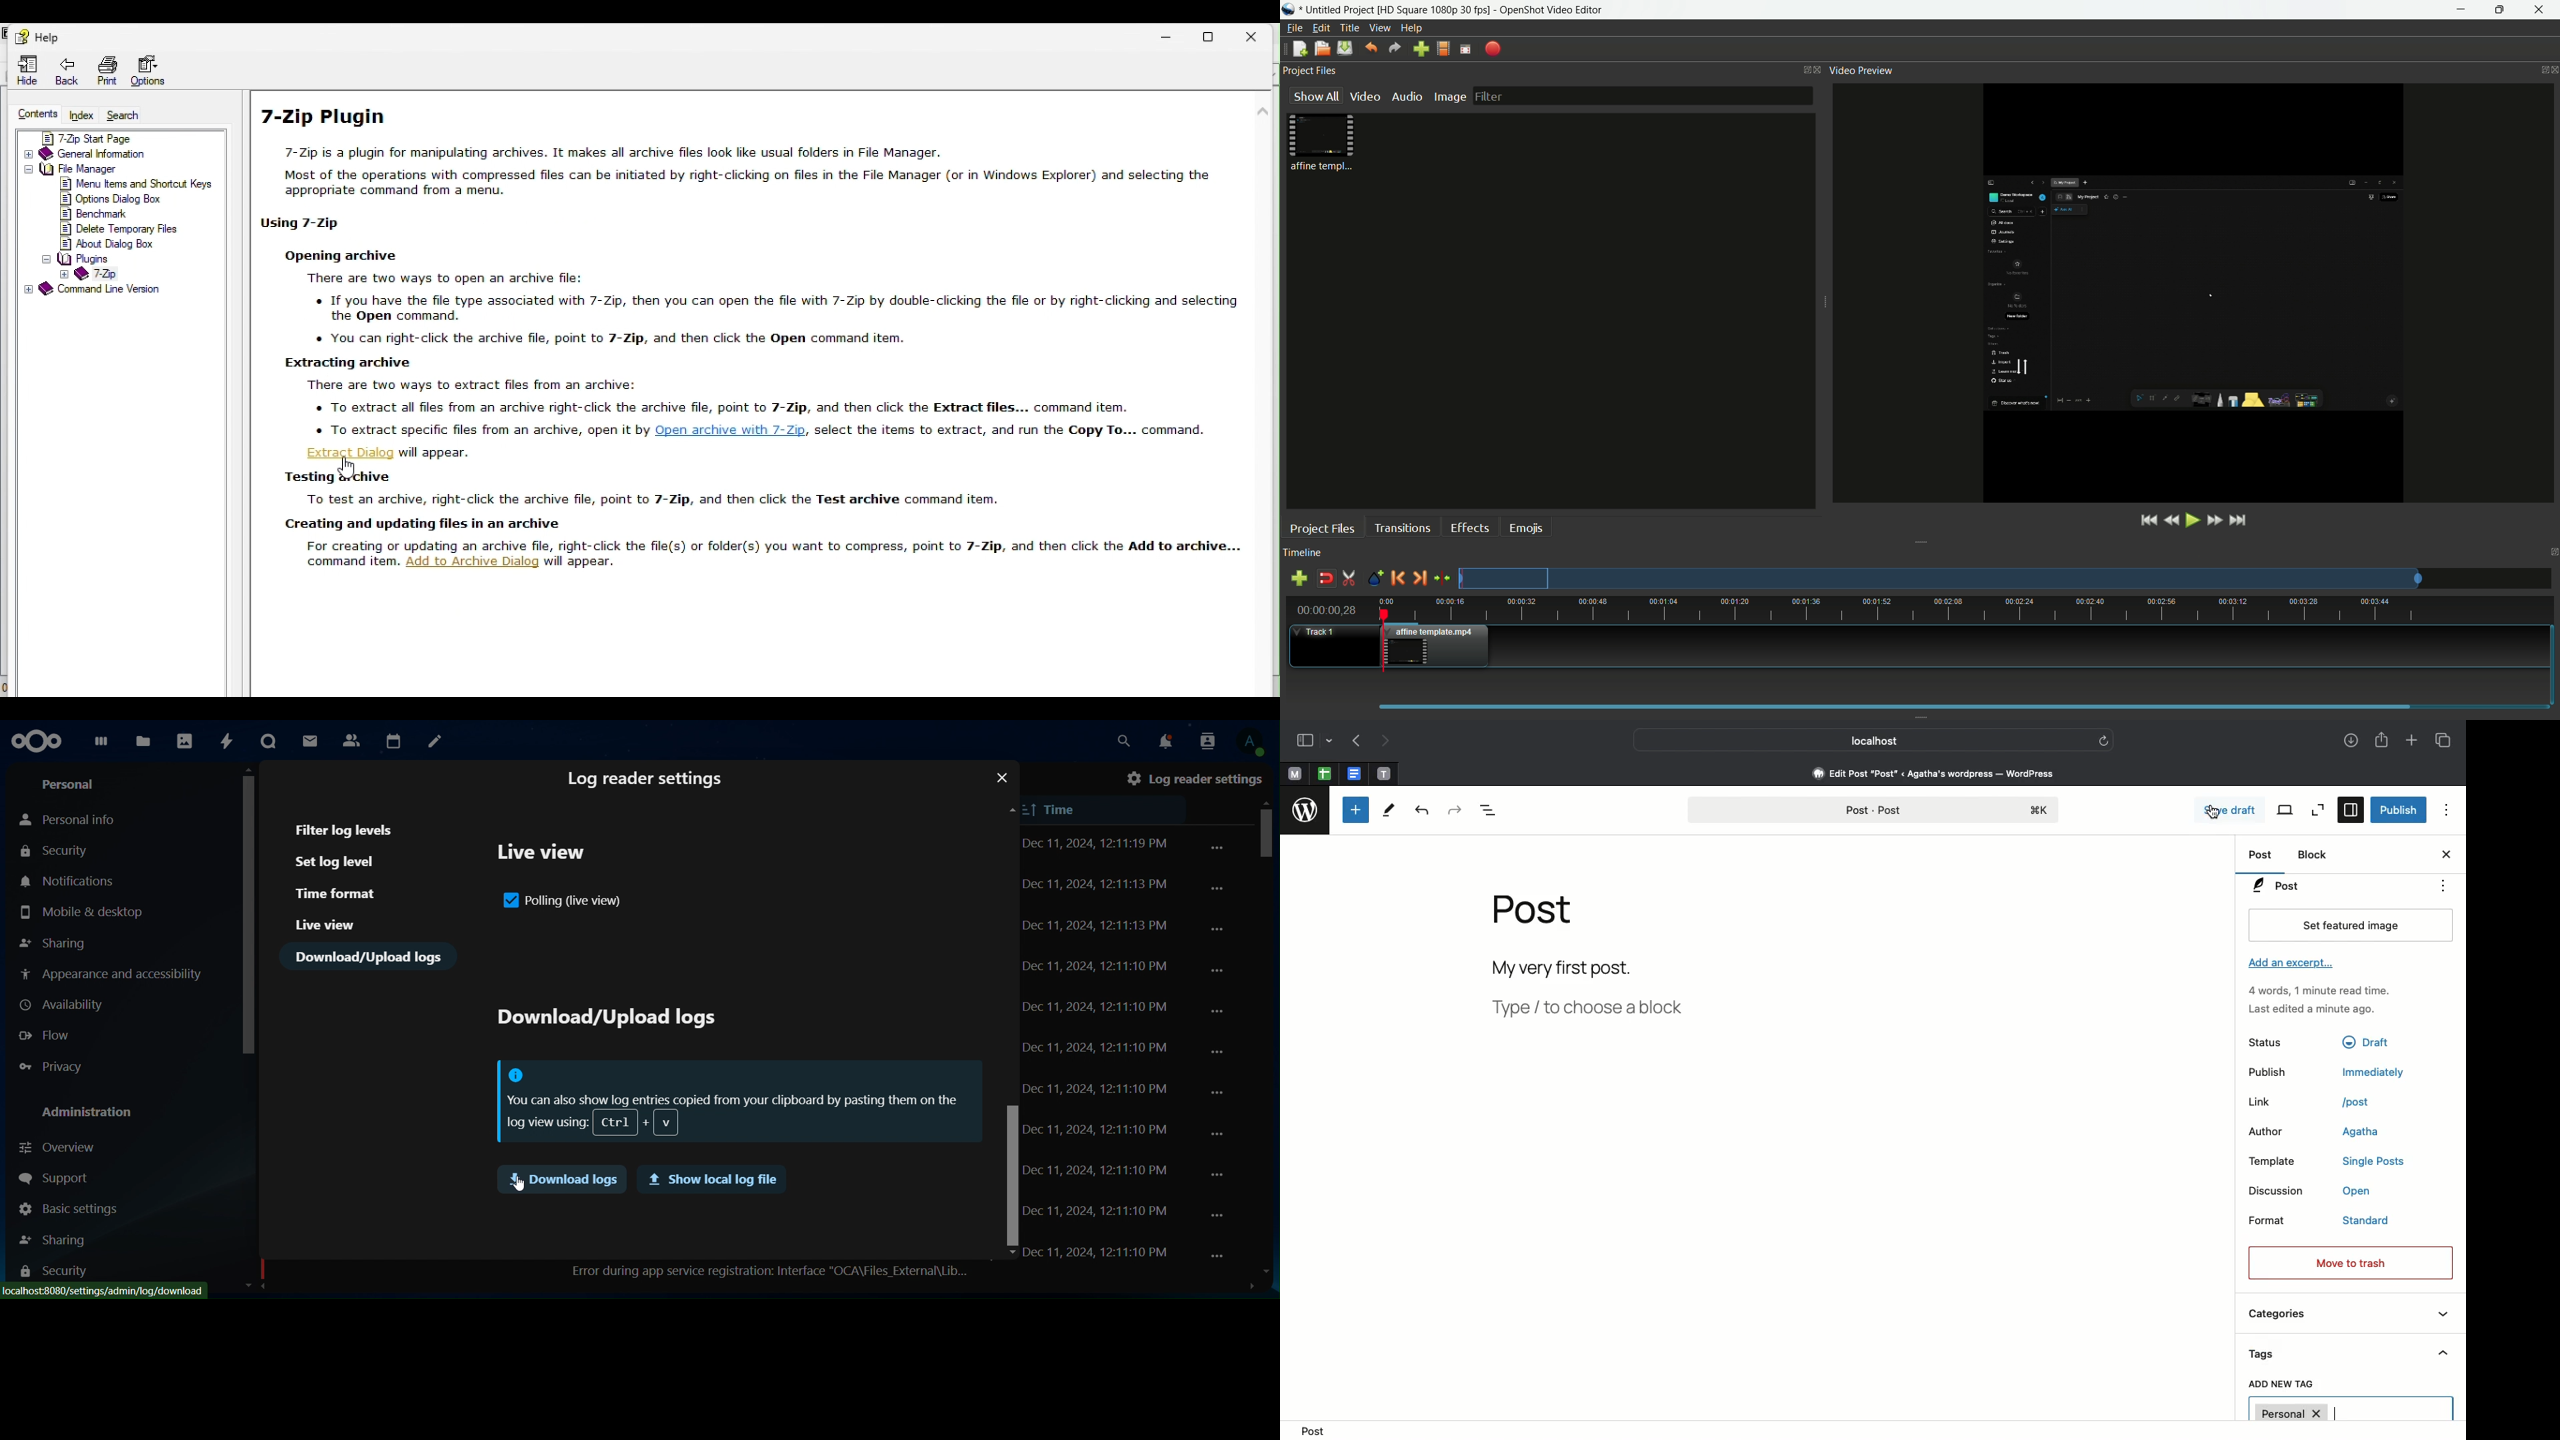 Image resolution: width=2576 pixels, height=1456 pixels. What do you see at coordinates (338, 894) in the screenshot?
I see `time format` at bounding box center [338, 894].